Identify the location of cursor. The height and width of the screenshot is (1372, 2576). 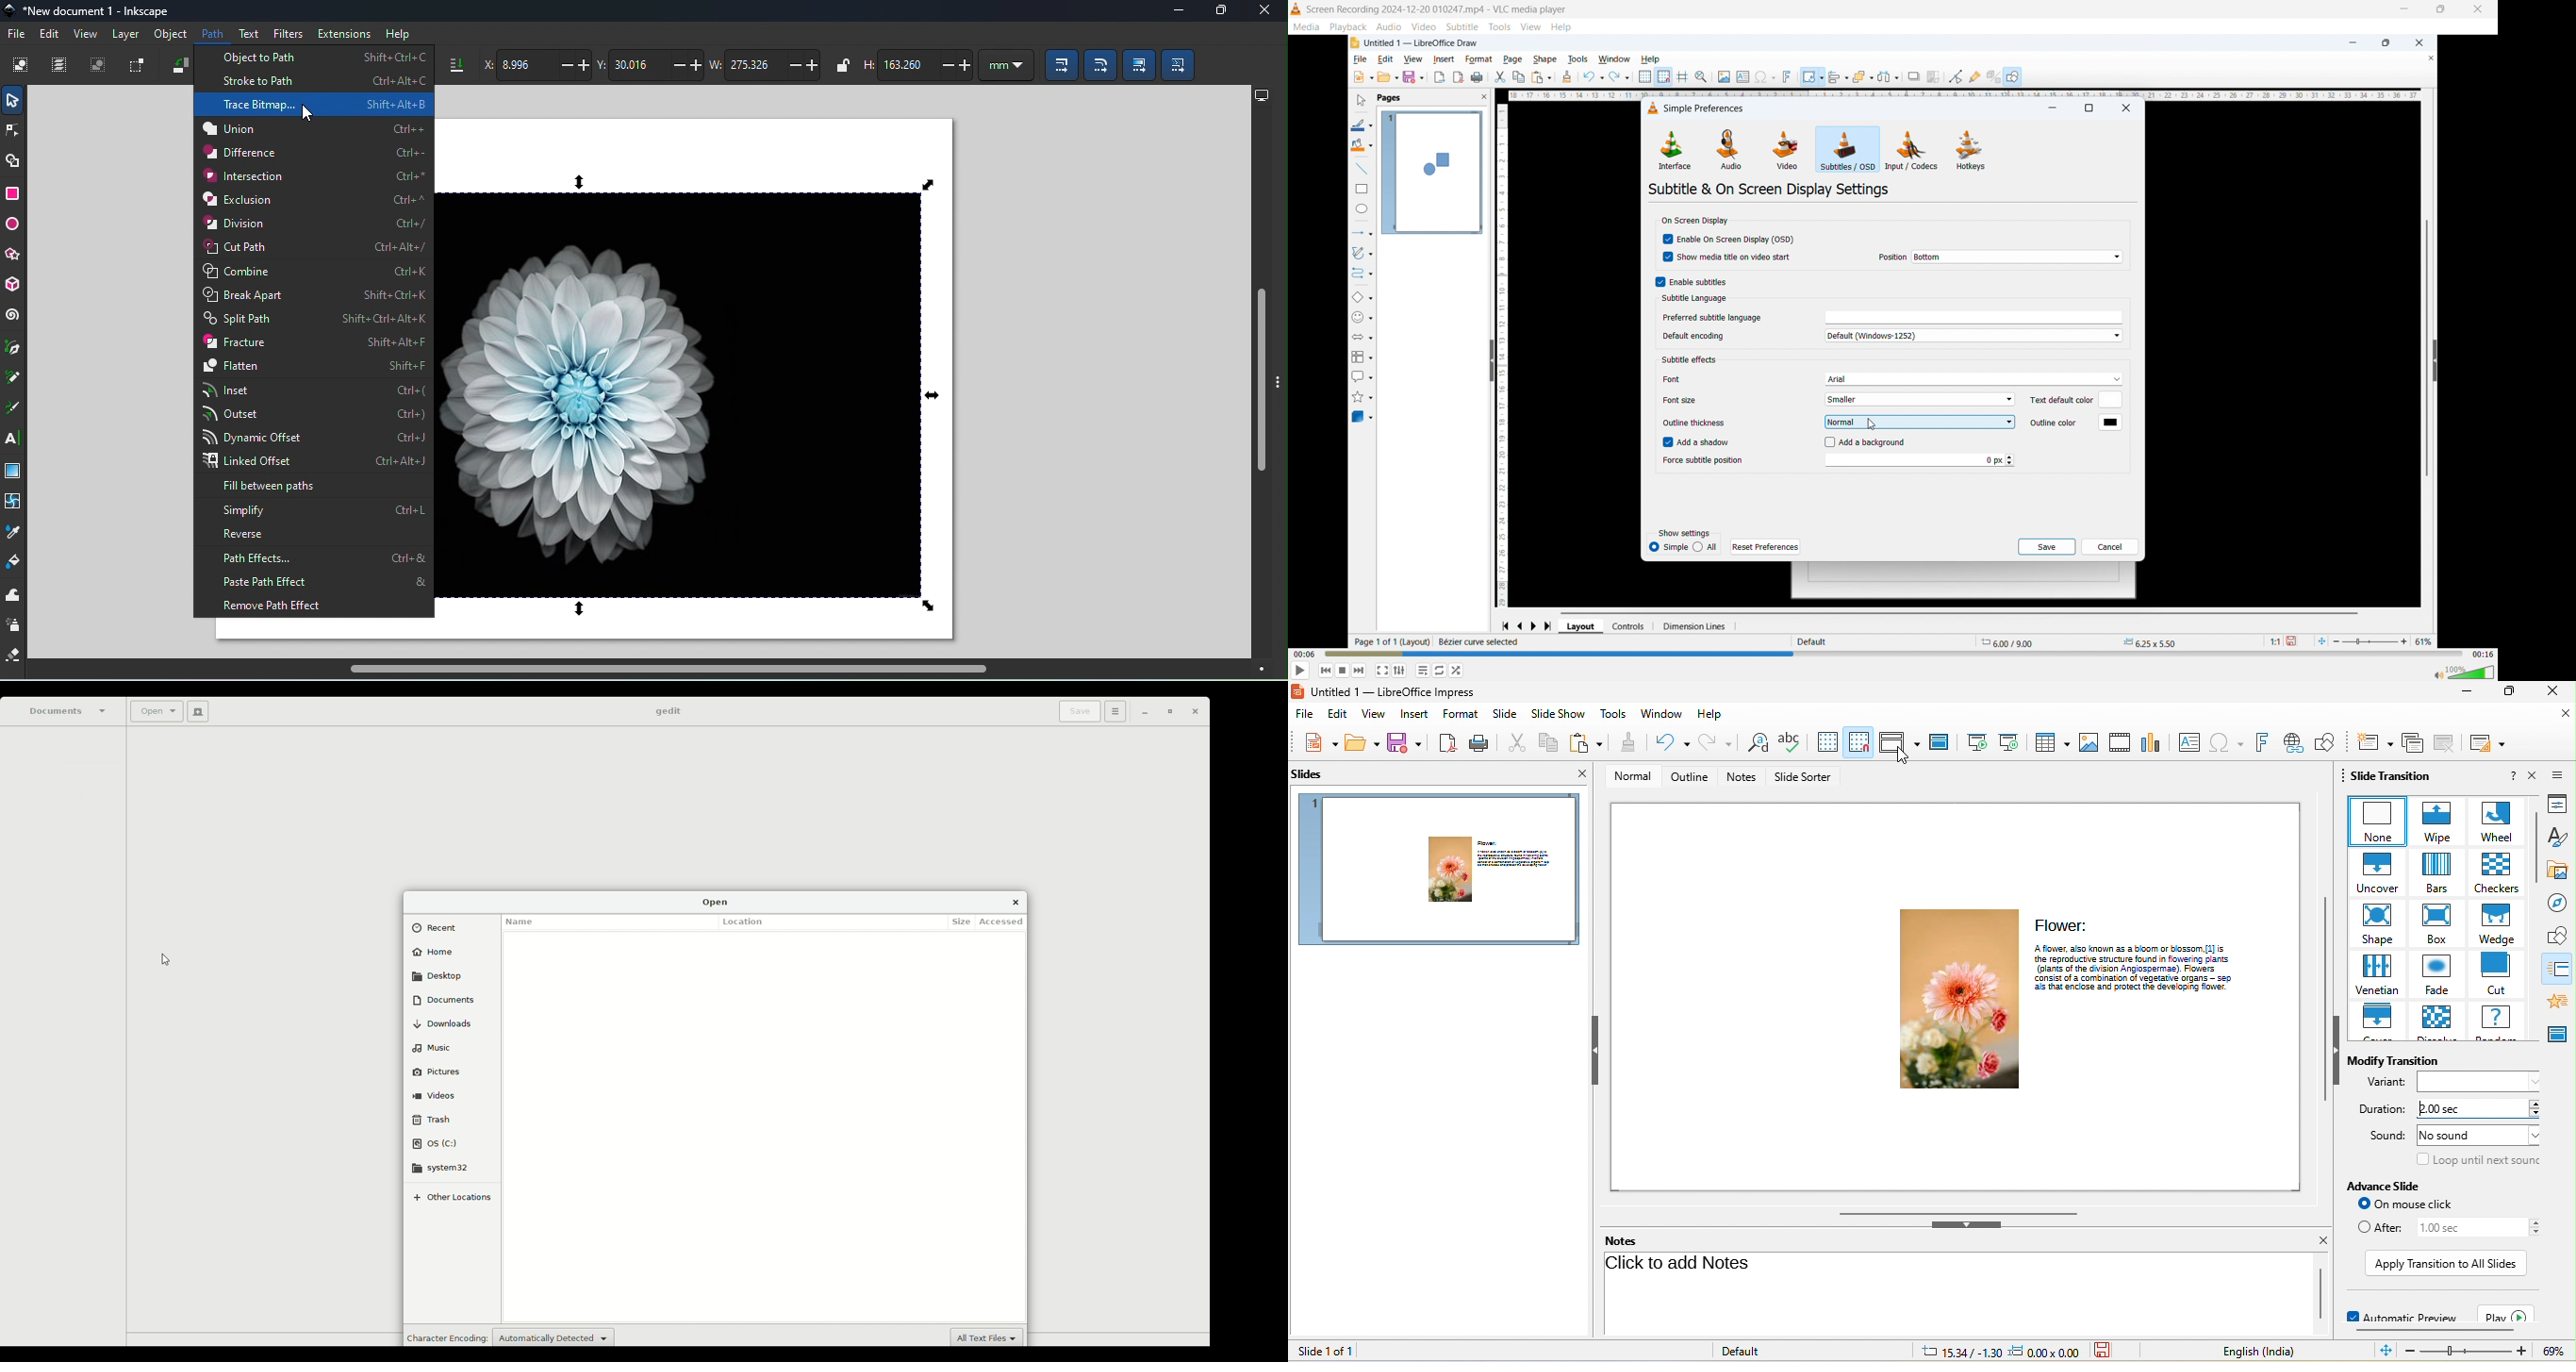
(307, 114).